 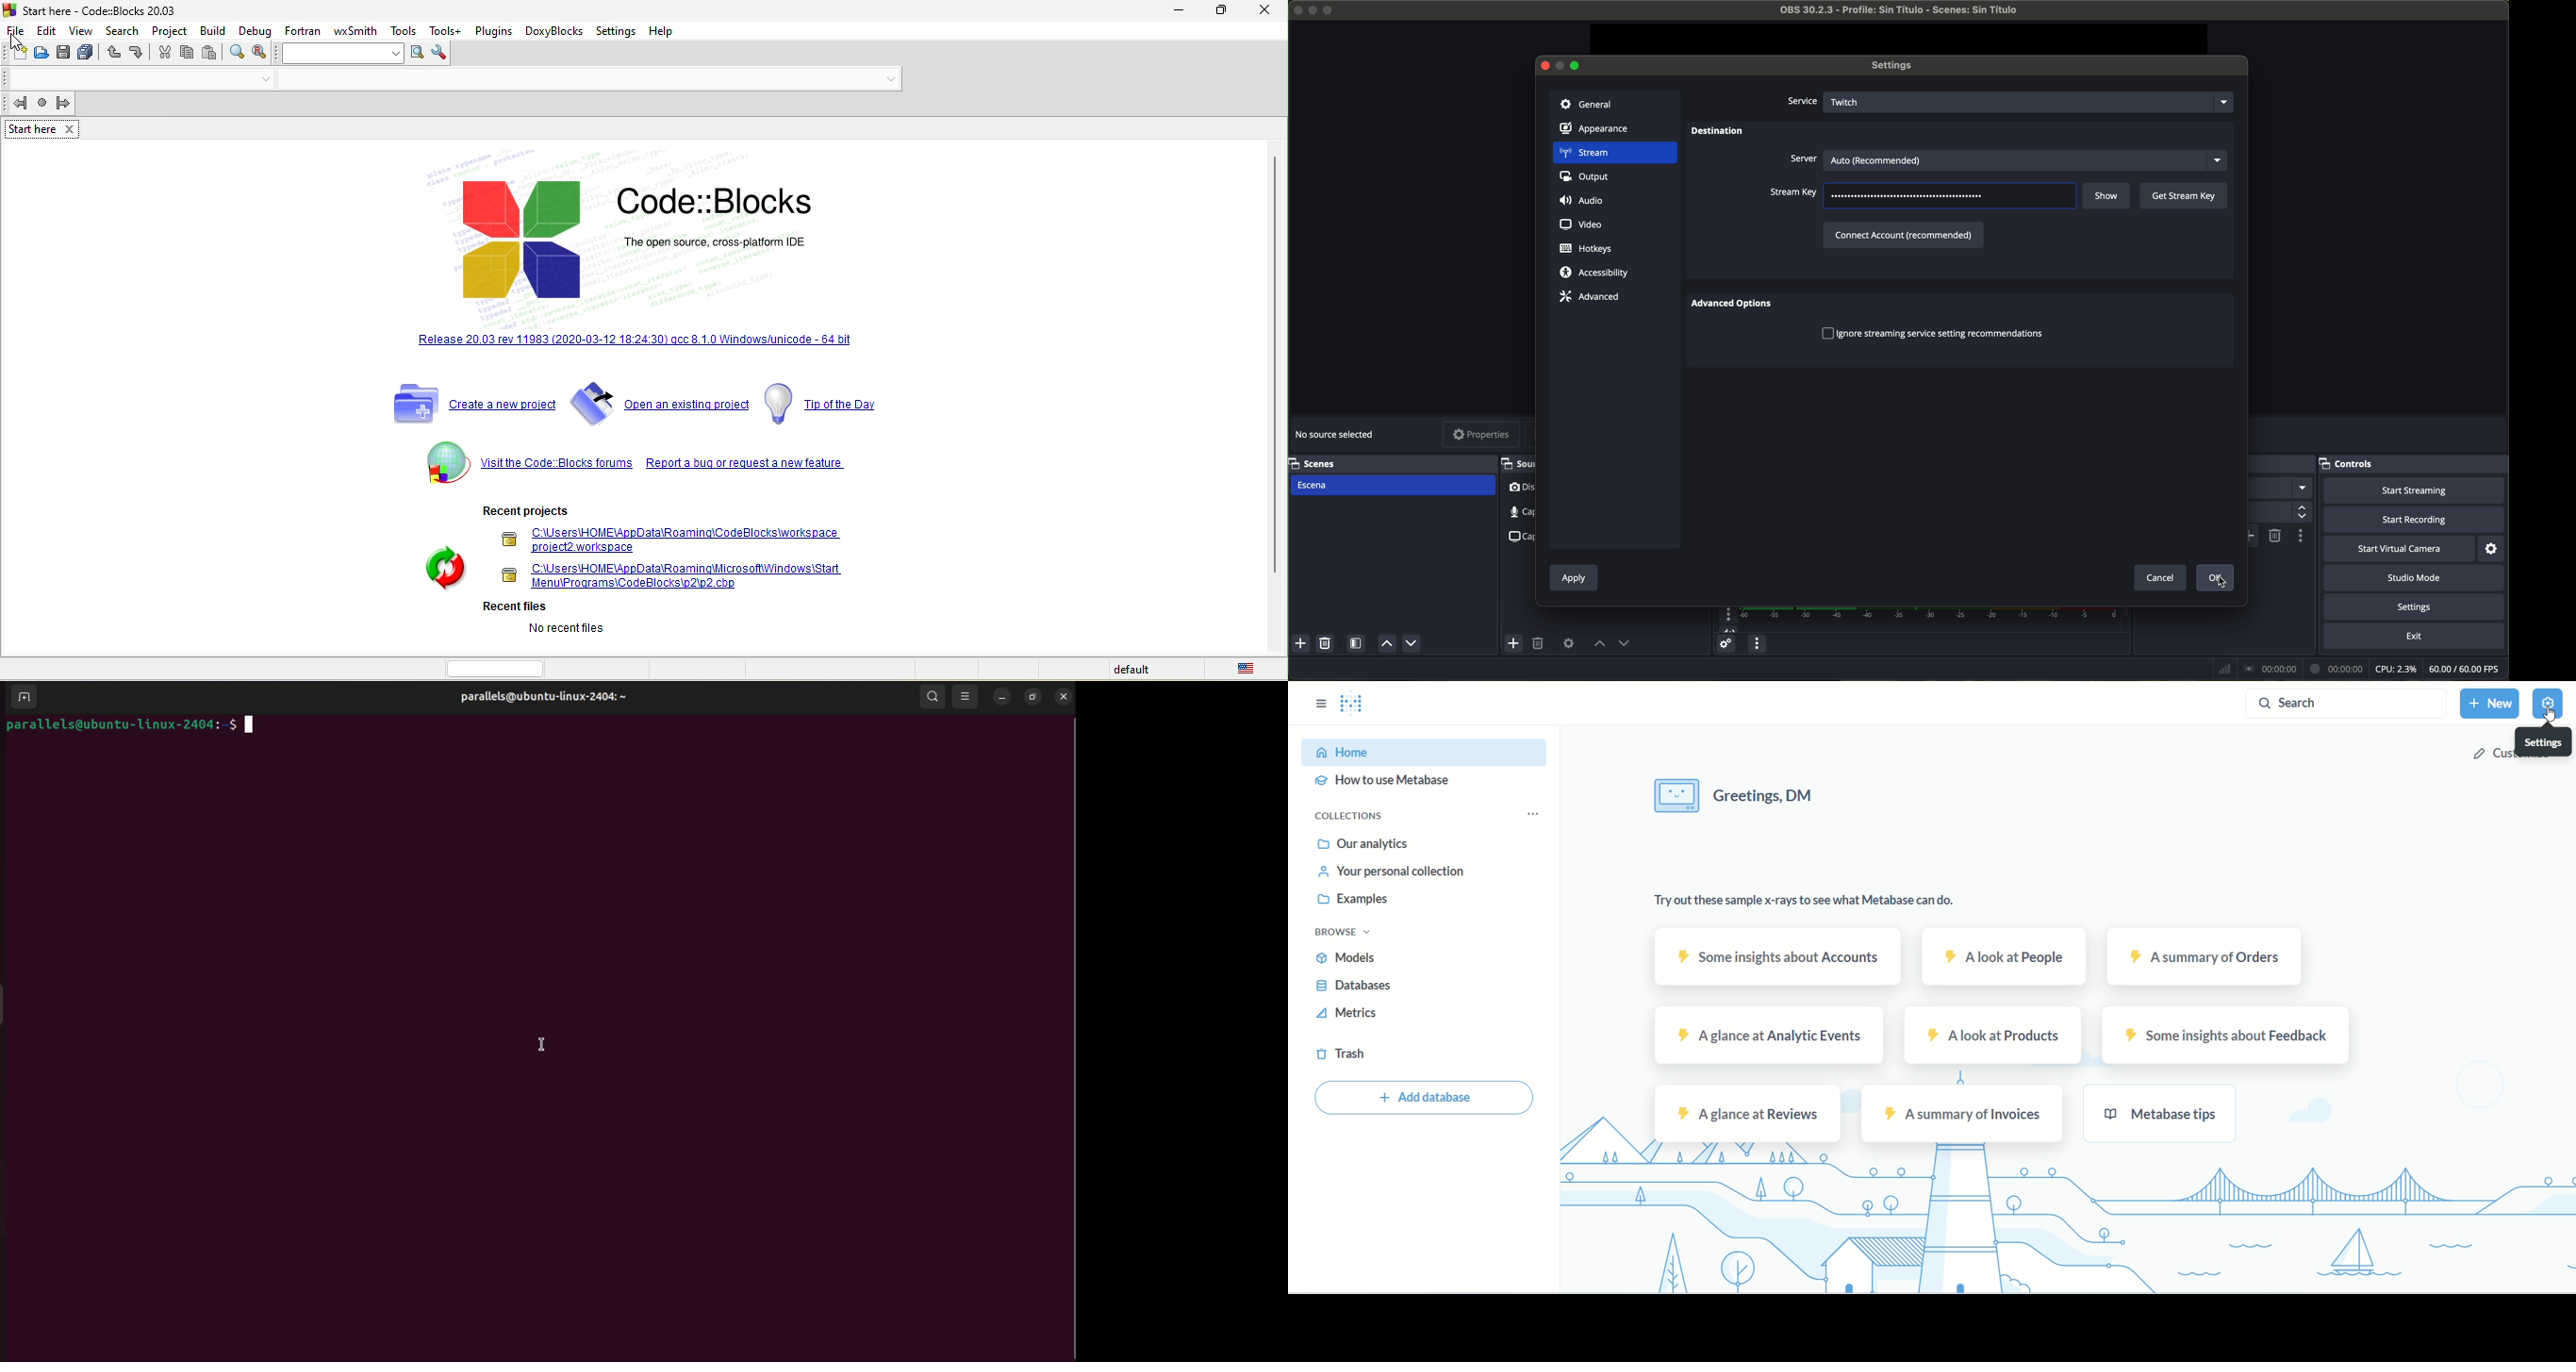 What do you see at coordinates (1600, 644) in the screenshot?
I see `move source up` at bounding box center [1600, 644].